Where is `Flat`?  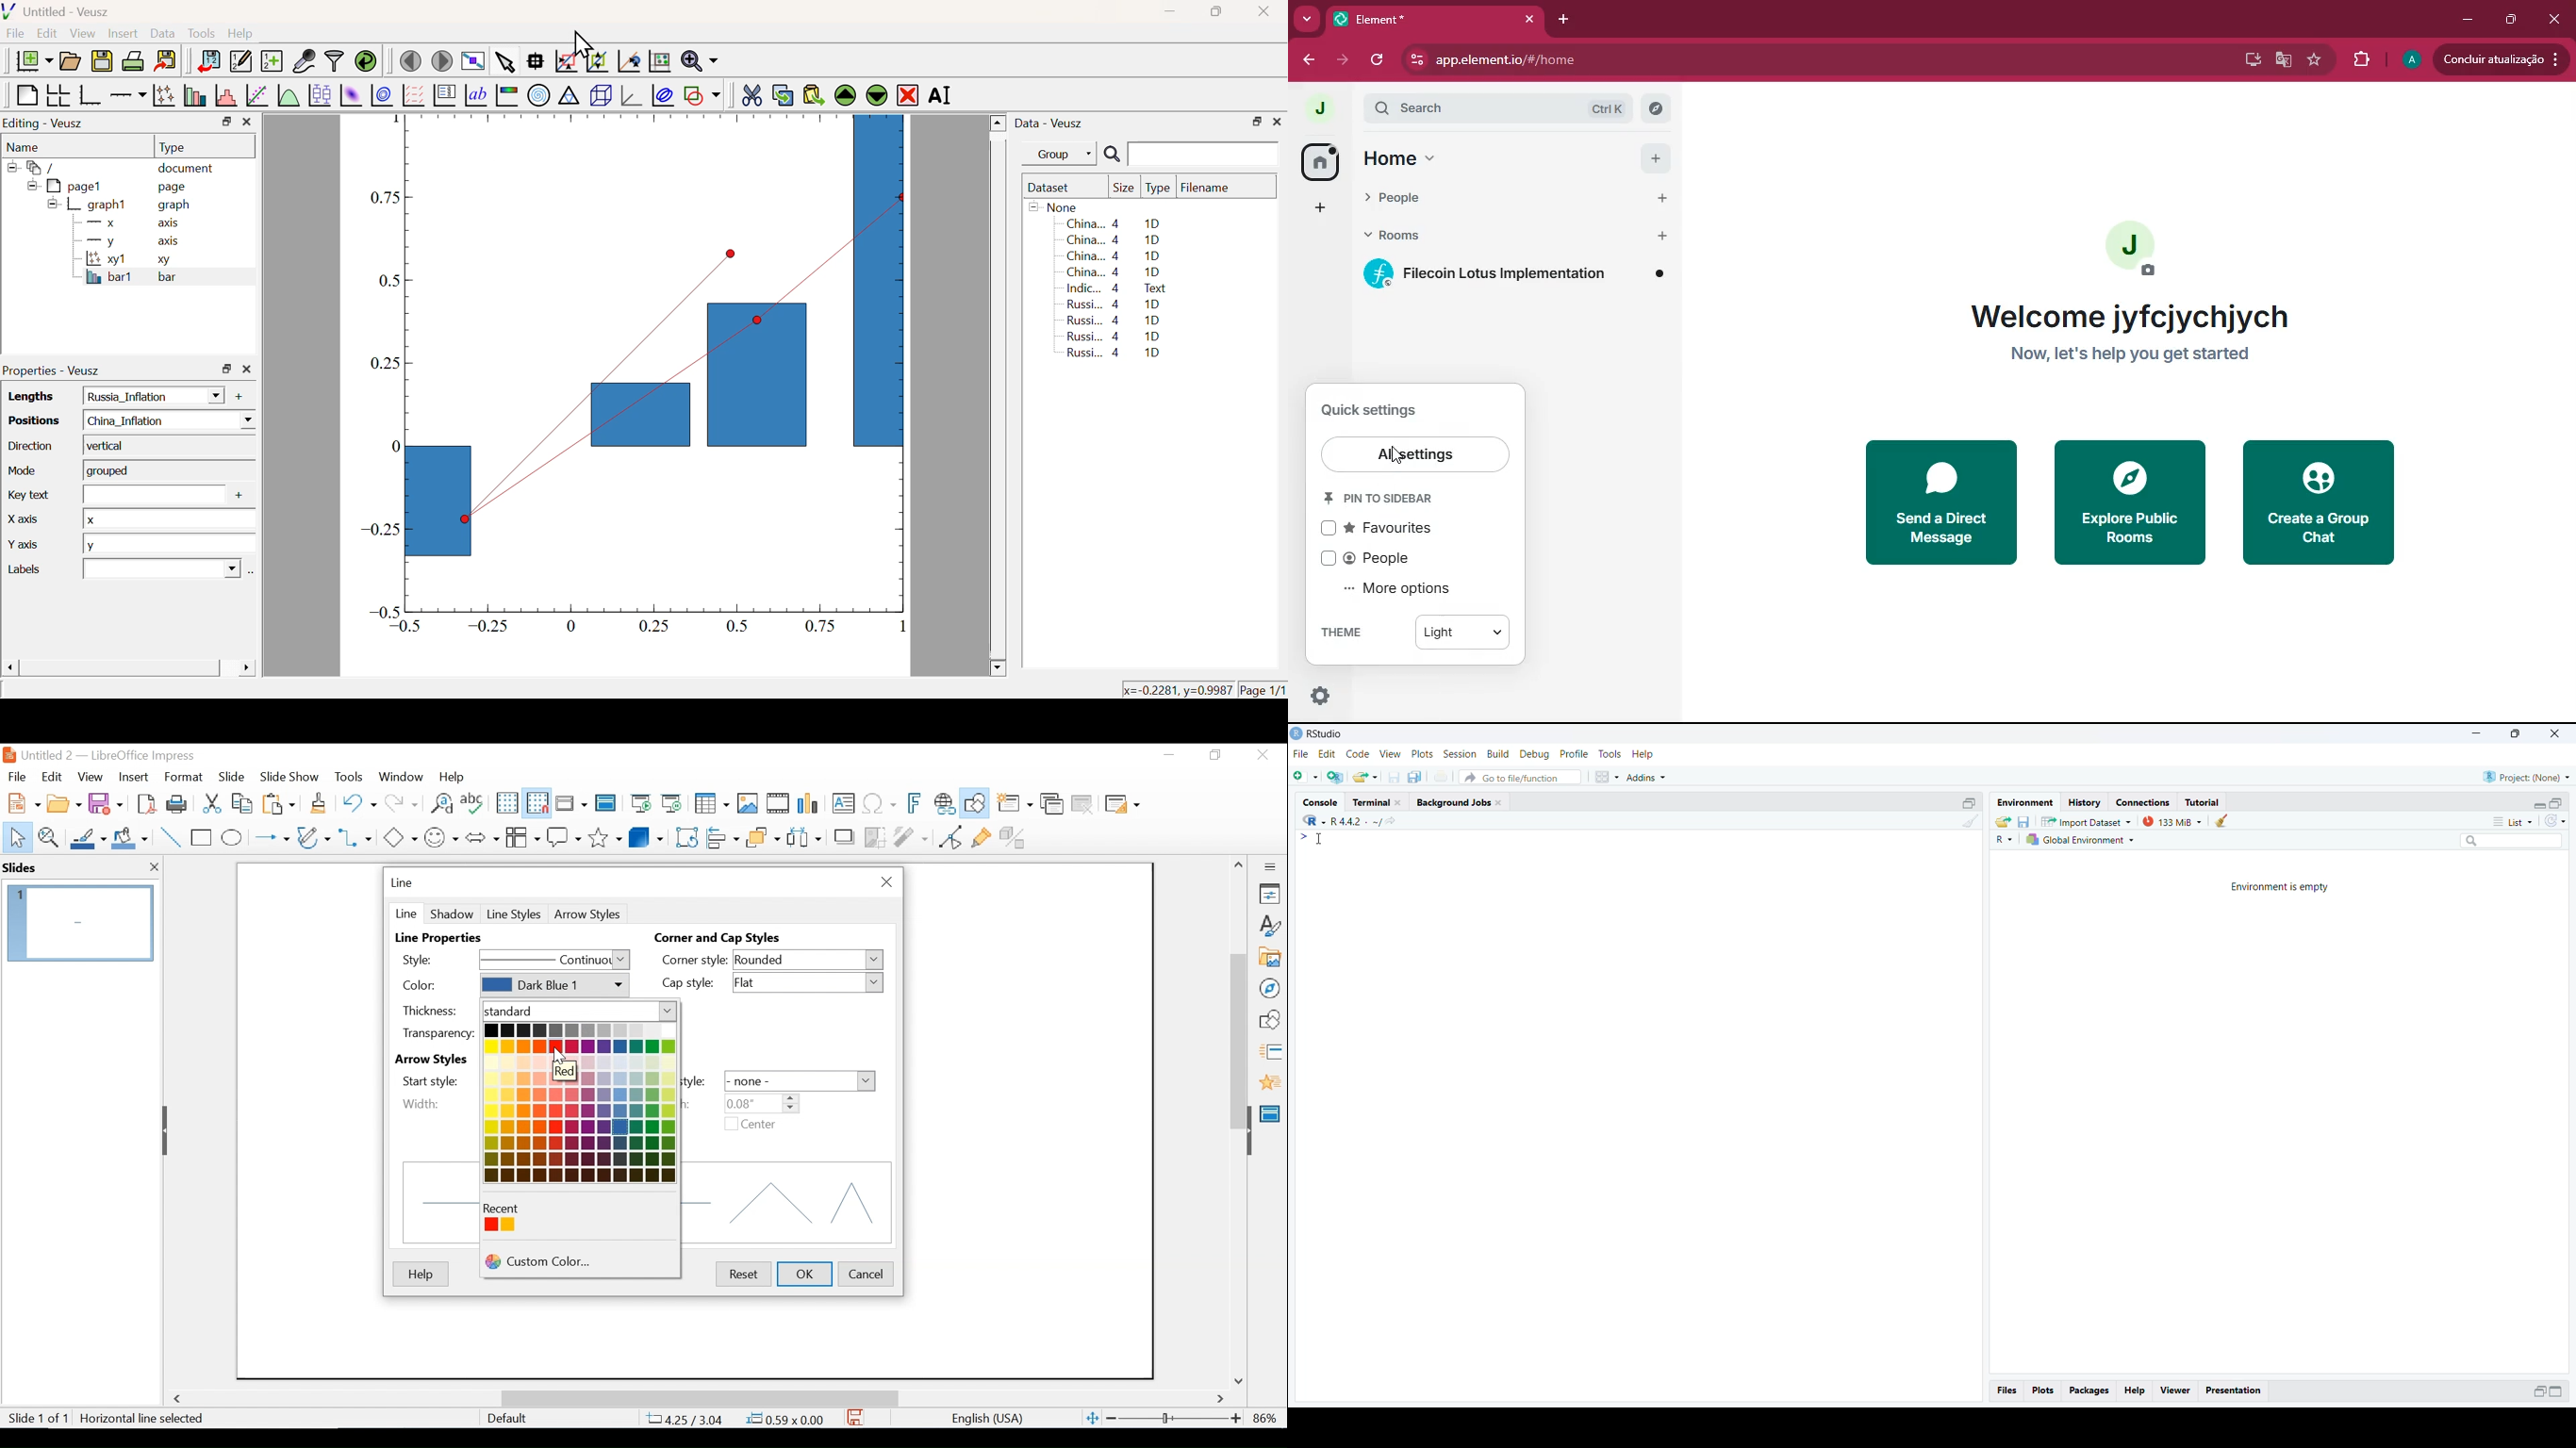
Flat is located at coordinates (810, 983).